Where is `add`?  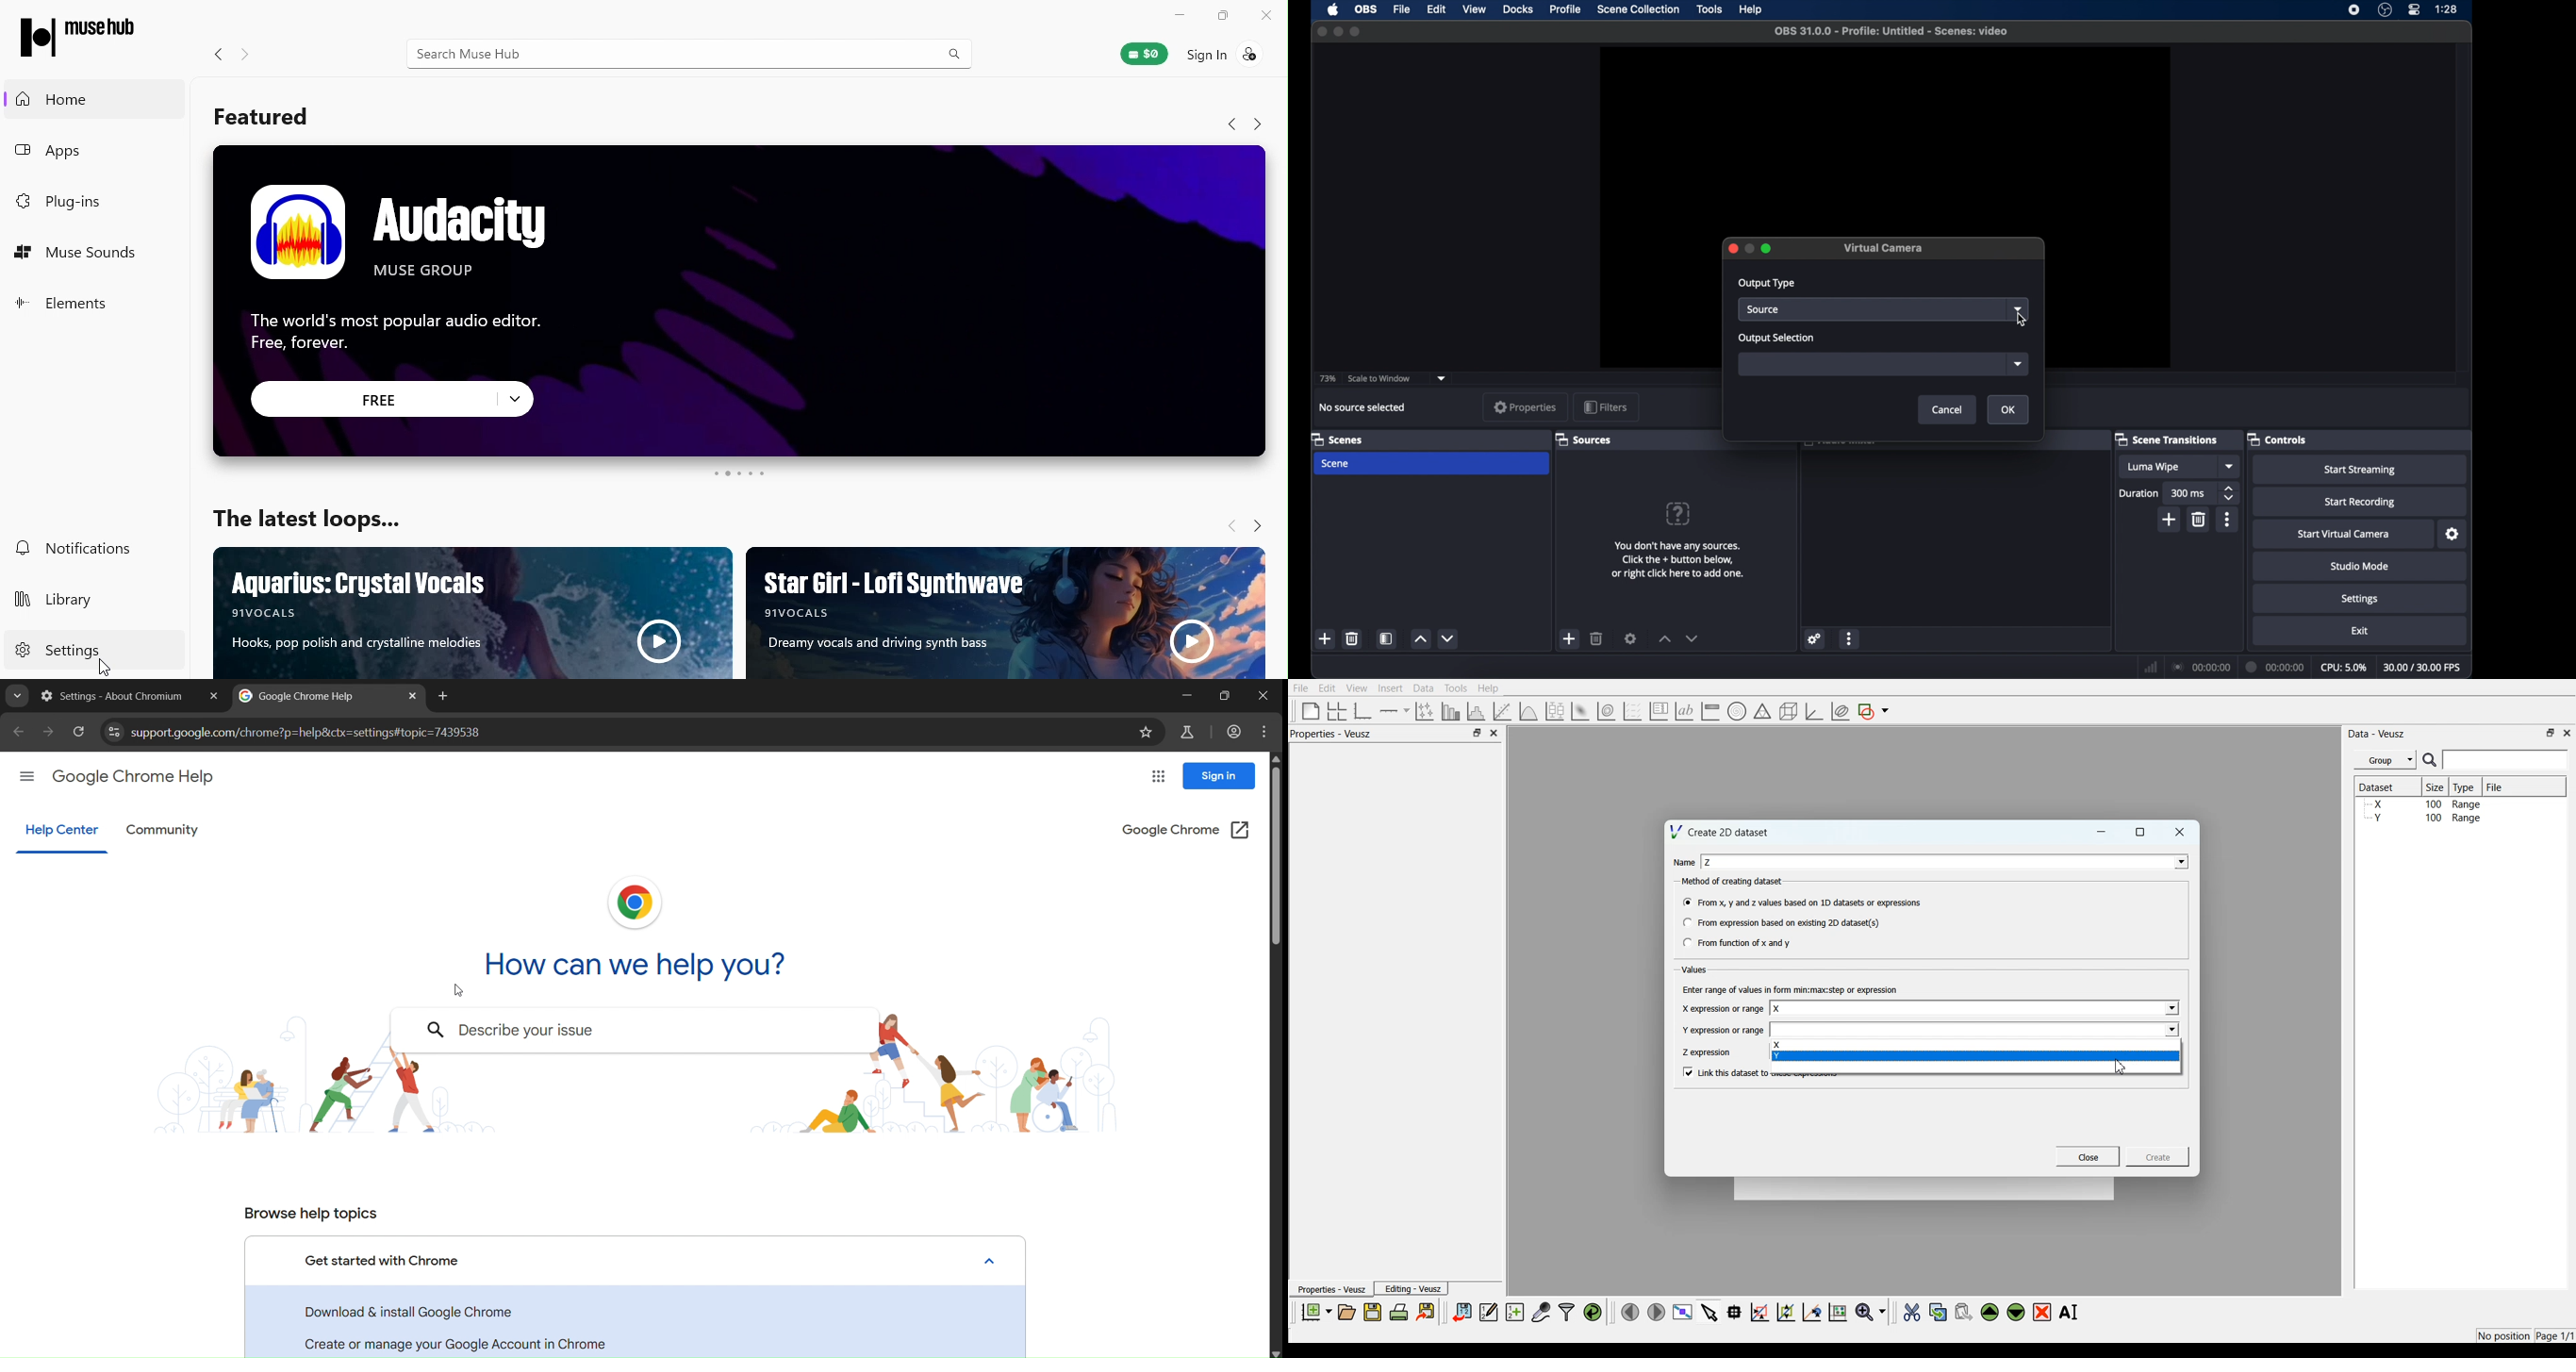
add is located at coordinates (2168, 519).